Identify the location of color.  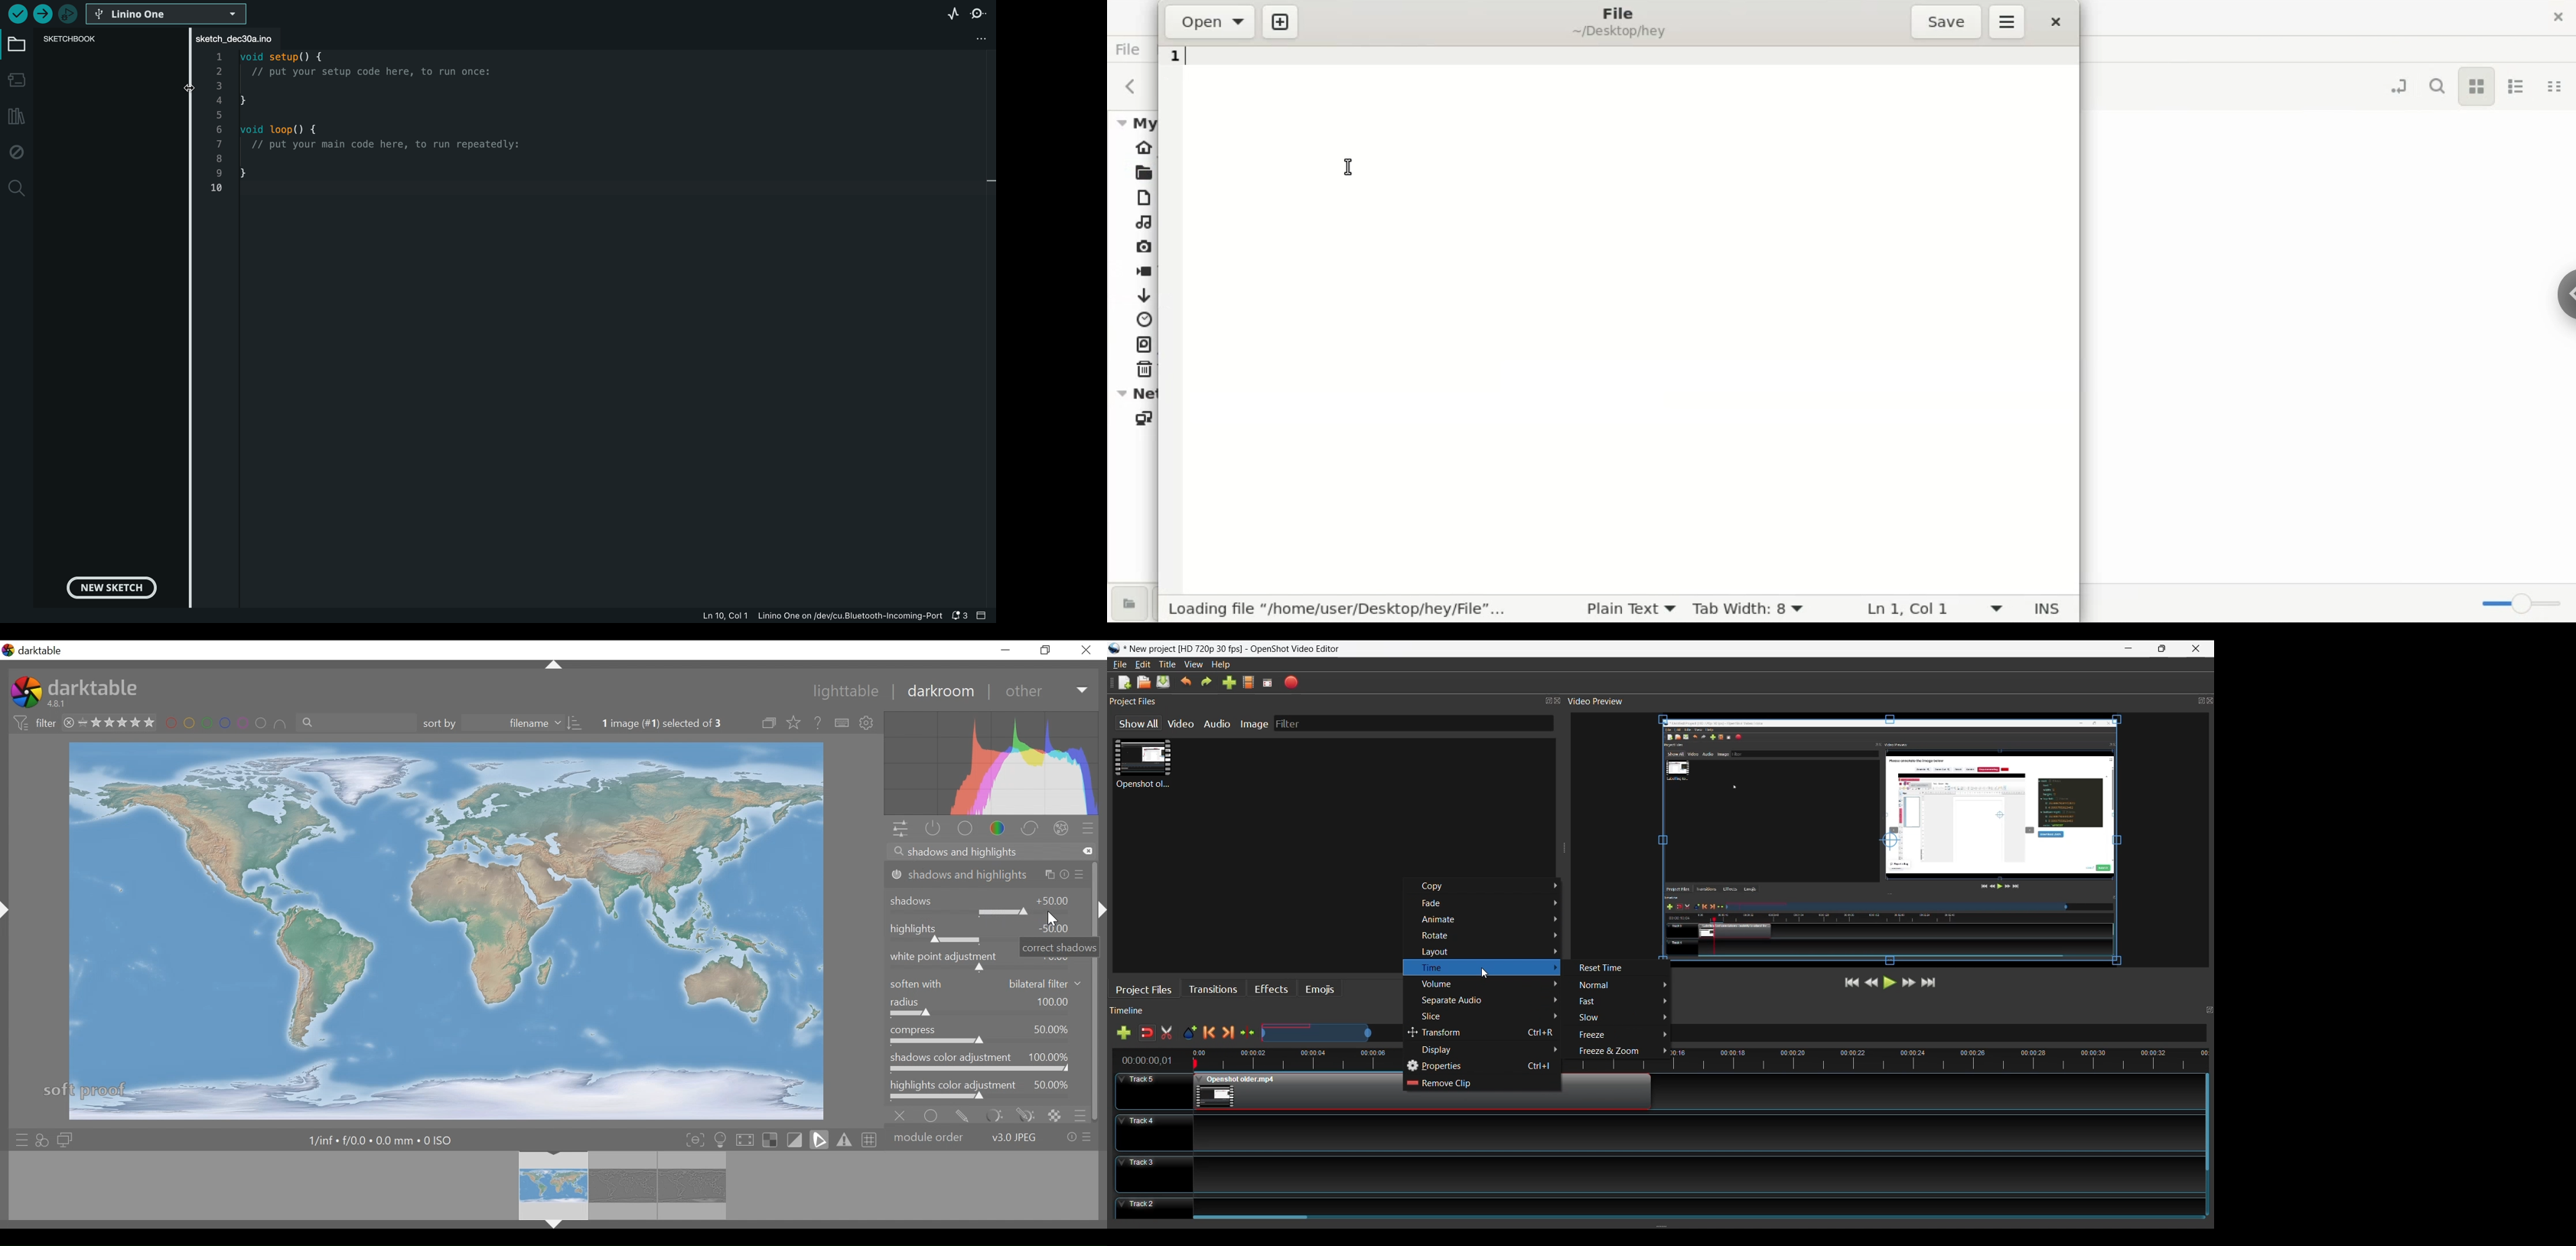
(998, 828).